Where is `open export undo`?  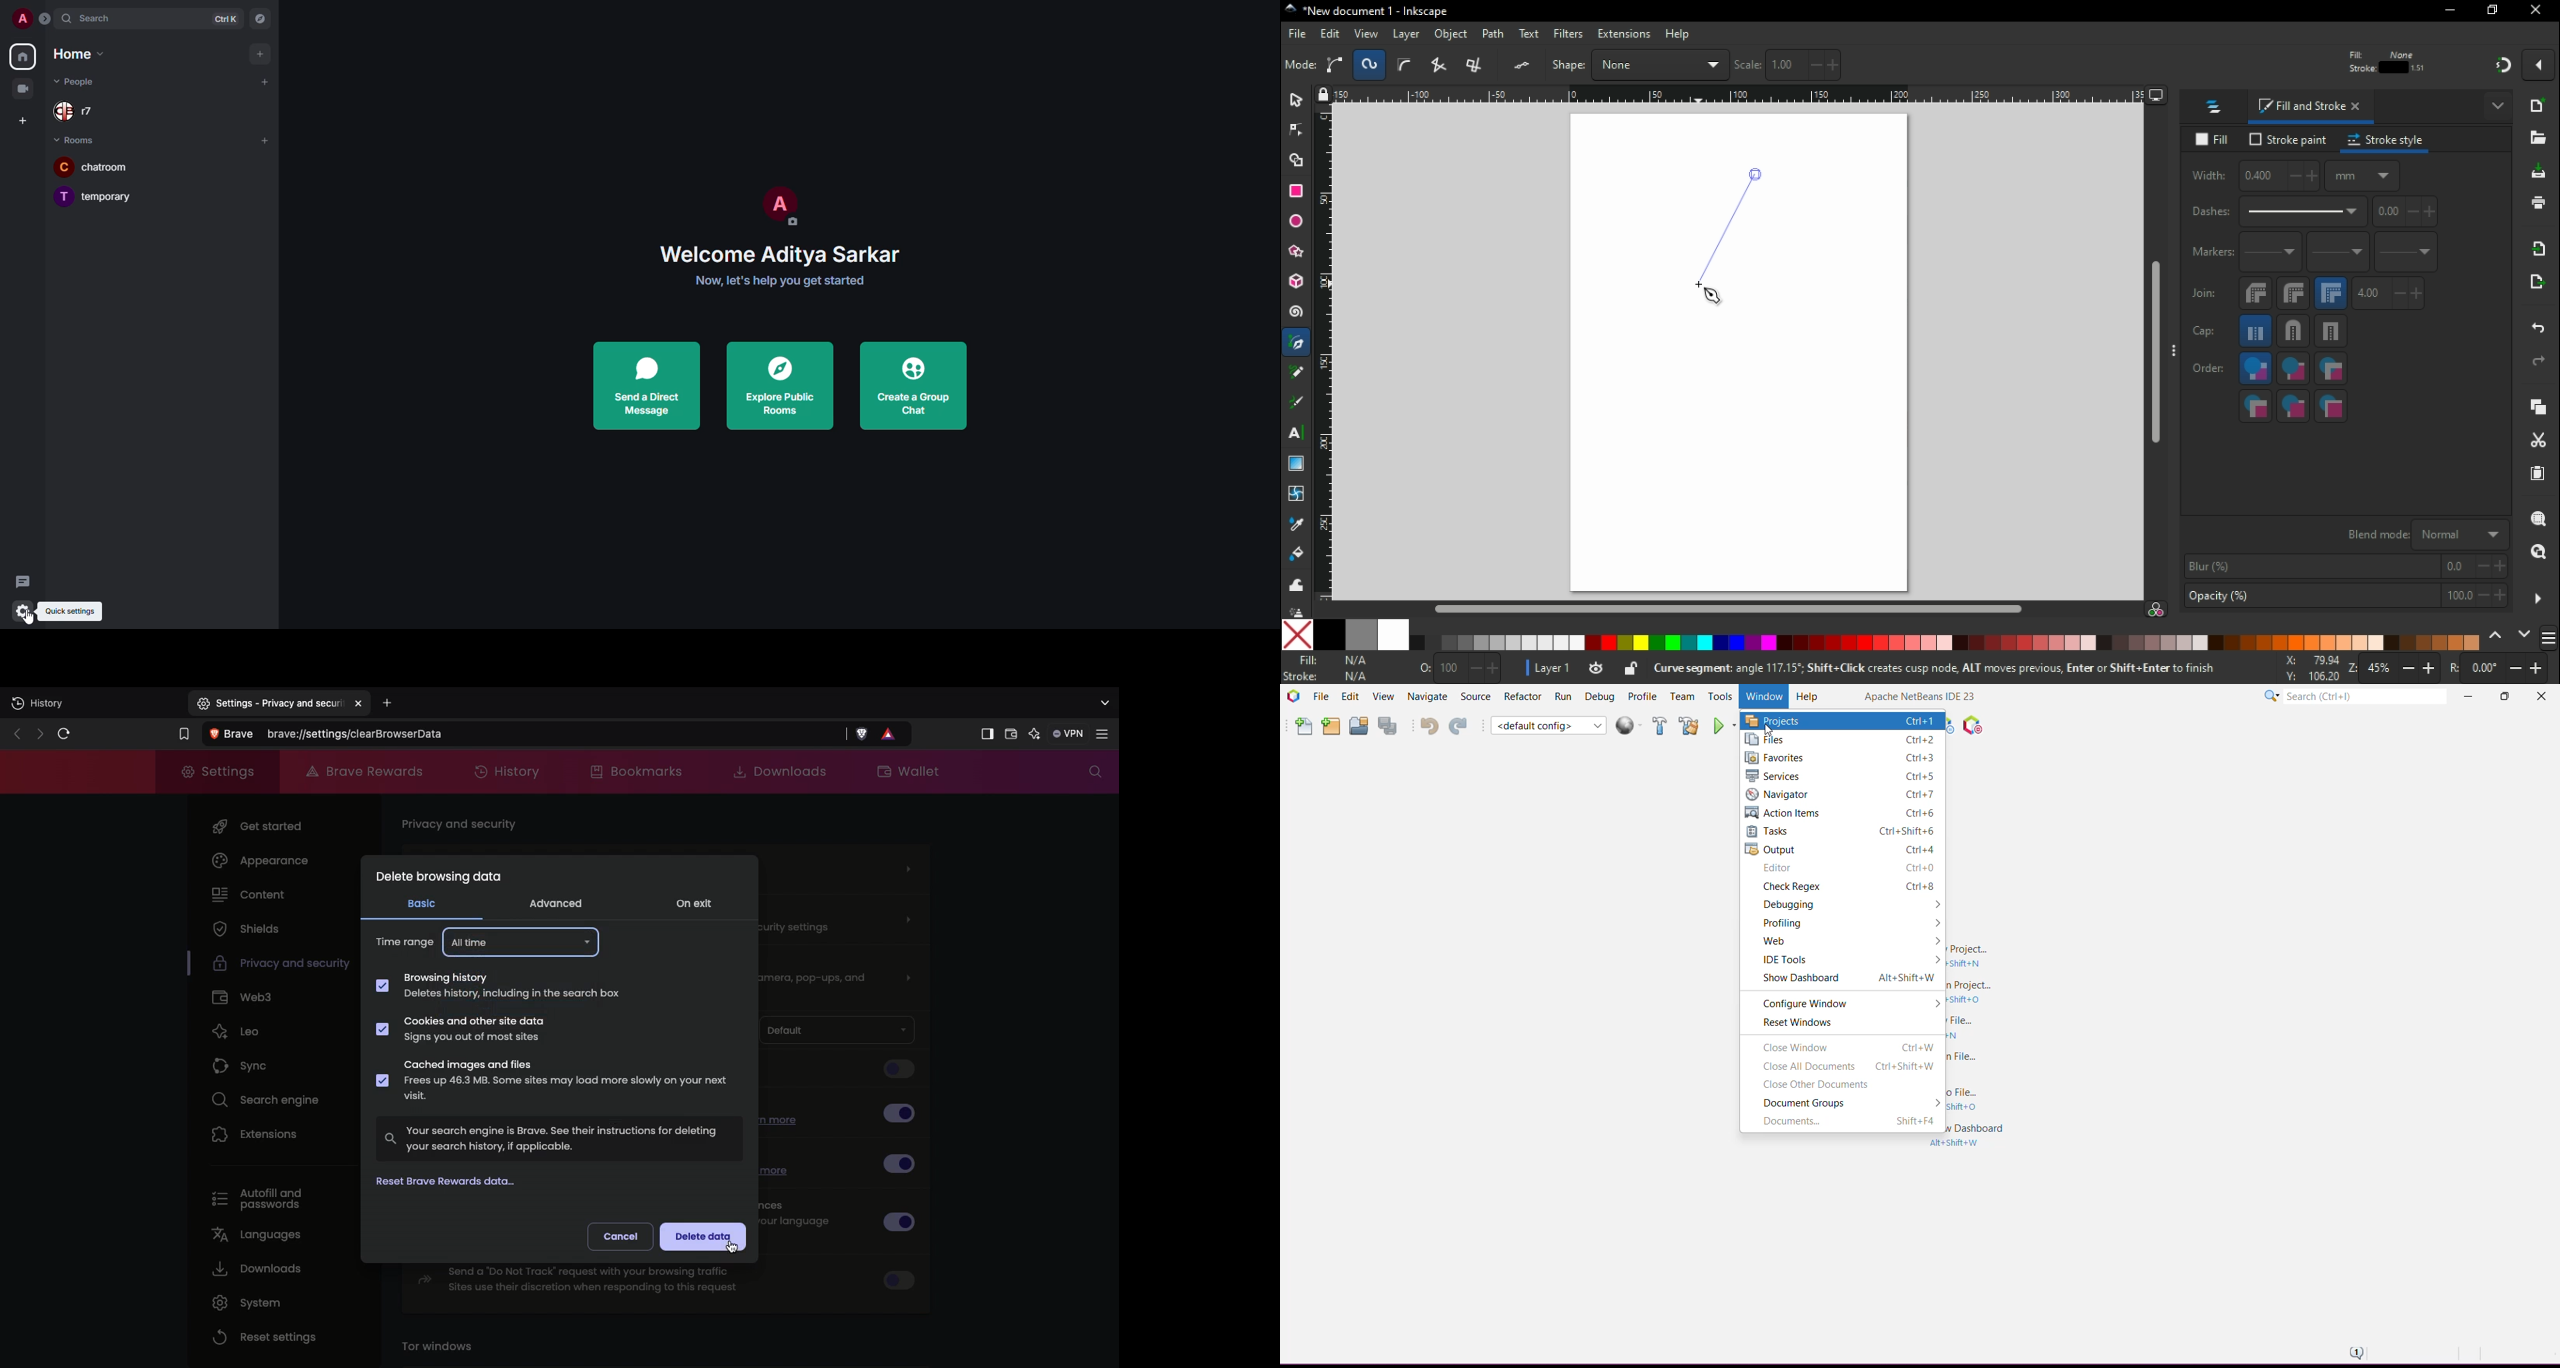
open export undo is located at coordinates (2538, 287).